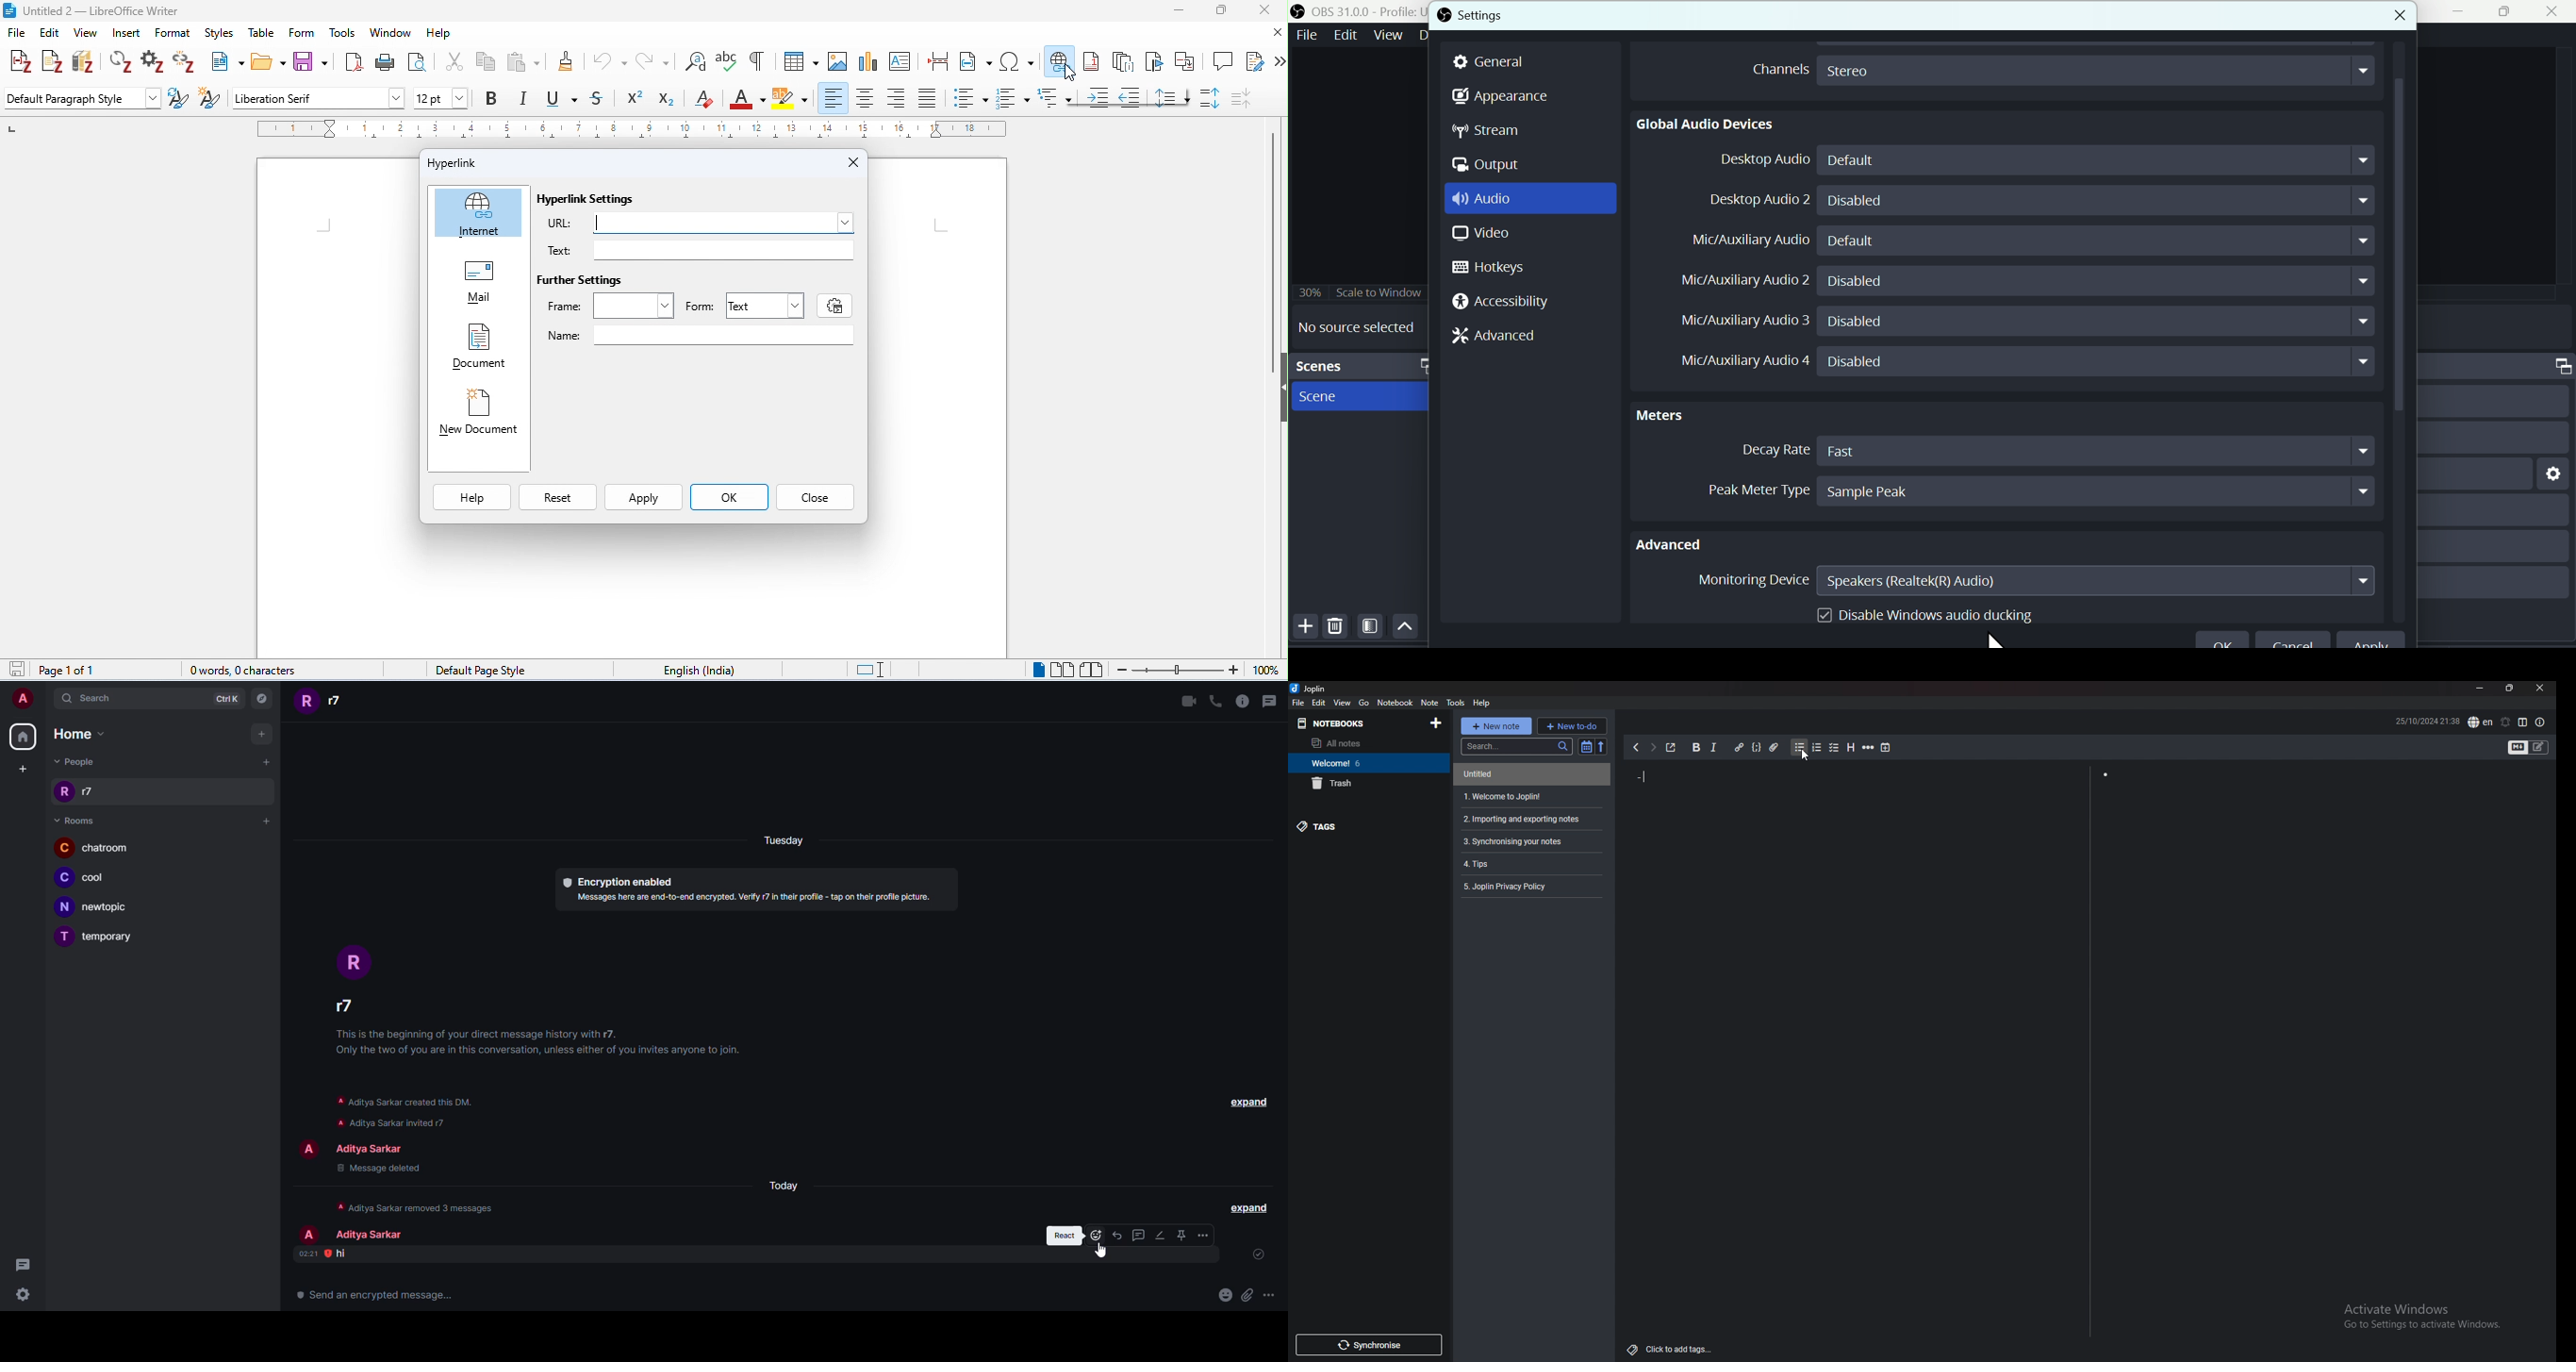 This screenshot has width=2576, height=1372. I want to click on justified, so click(931, 98).